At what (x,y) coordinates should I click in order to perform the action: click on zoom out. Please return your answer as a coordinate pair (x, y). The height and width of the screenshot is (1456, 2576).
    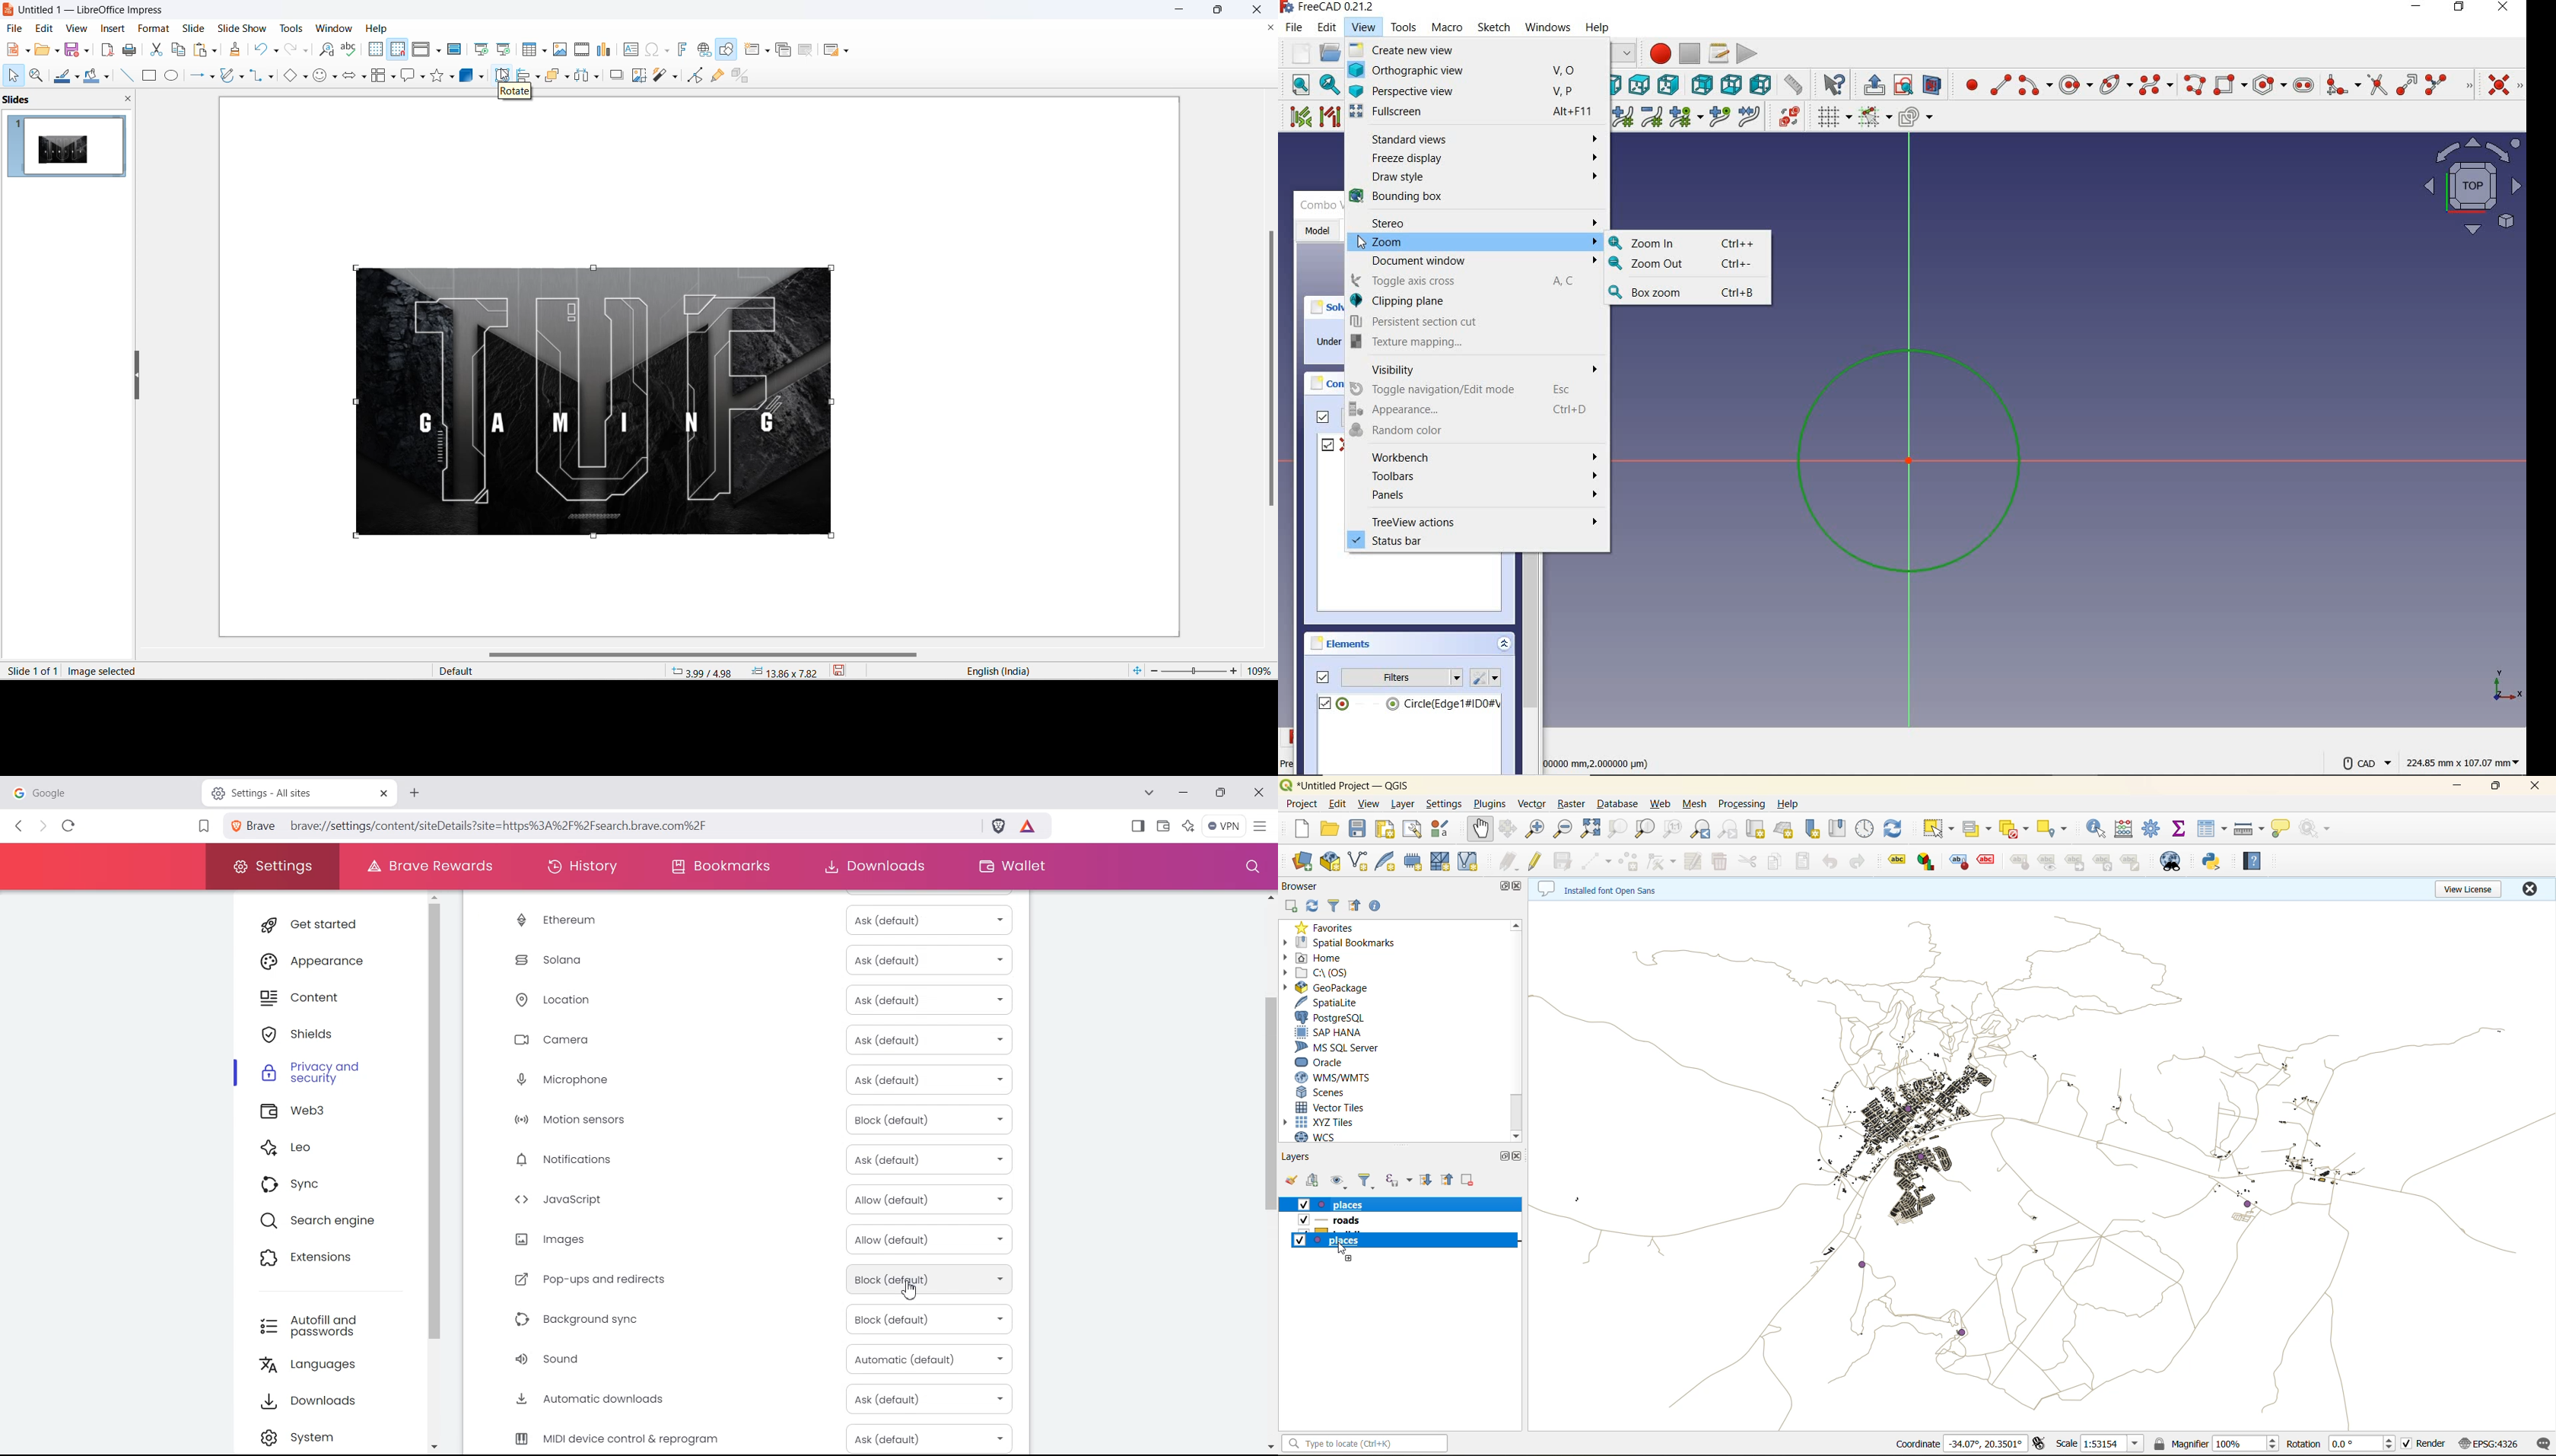
    Looking at the image, I should click on (1562, 831).